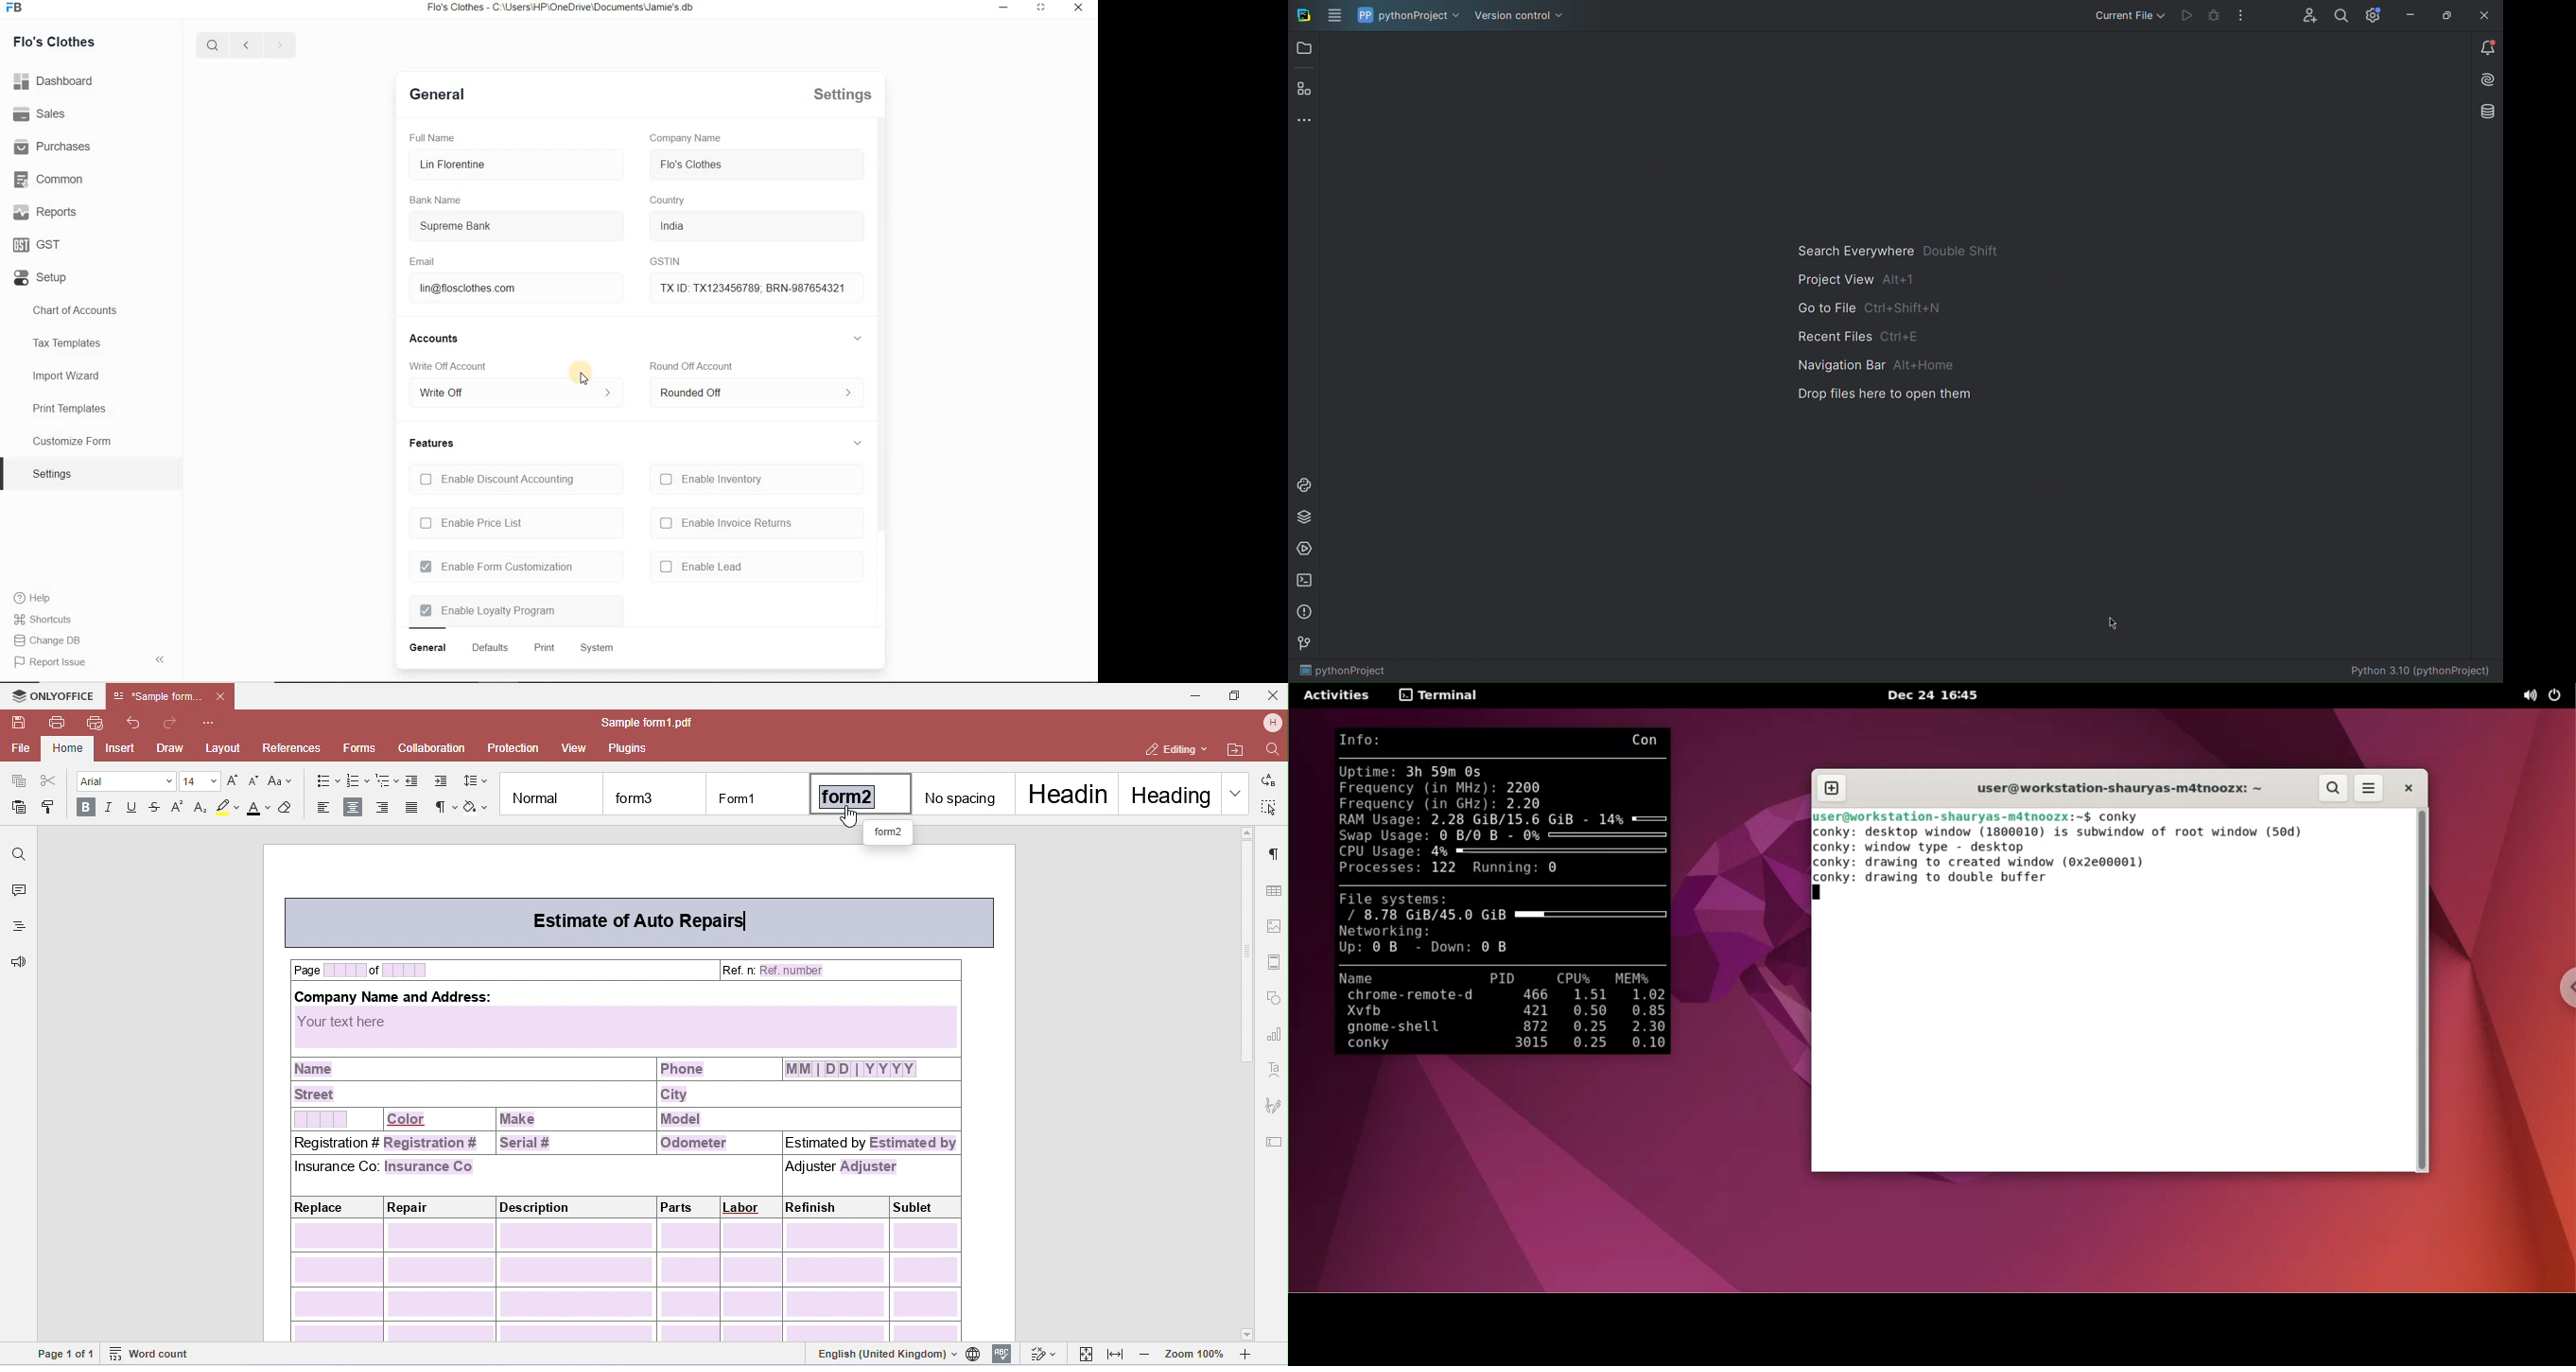 This screenshot has width=2576, height=1372. I want to click on Settings, so click(842, 94).